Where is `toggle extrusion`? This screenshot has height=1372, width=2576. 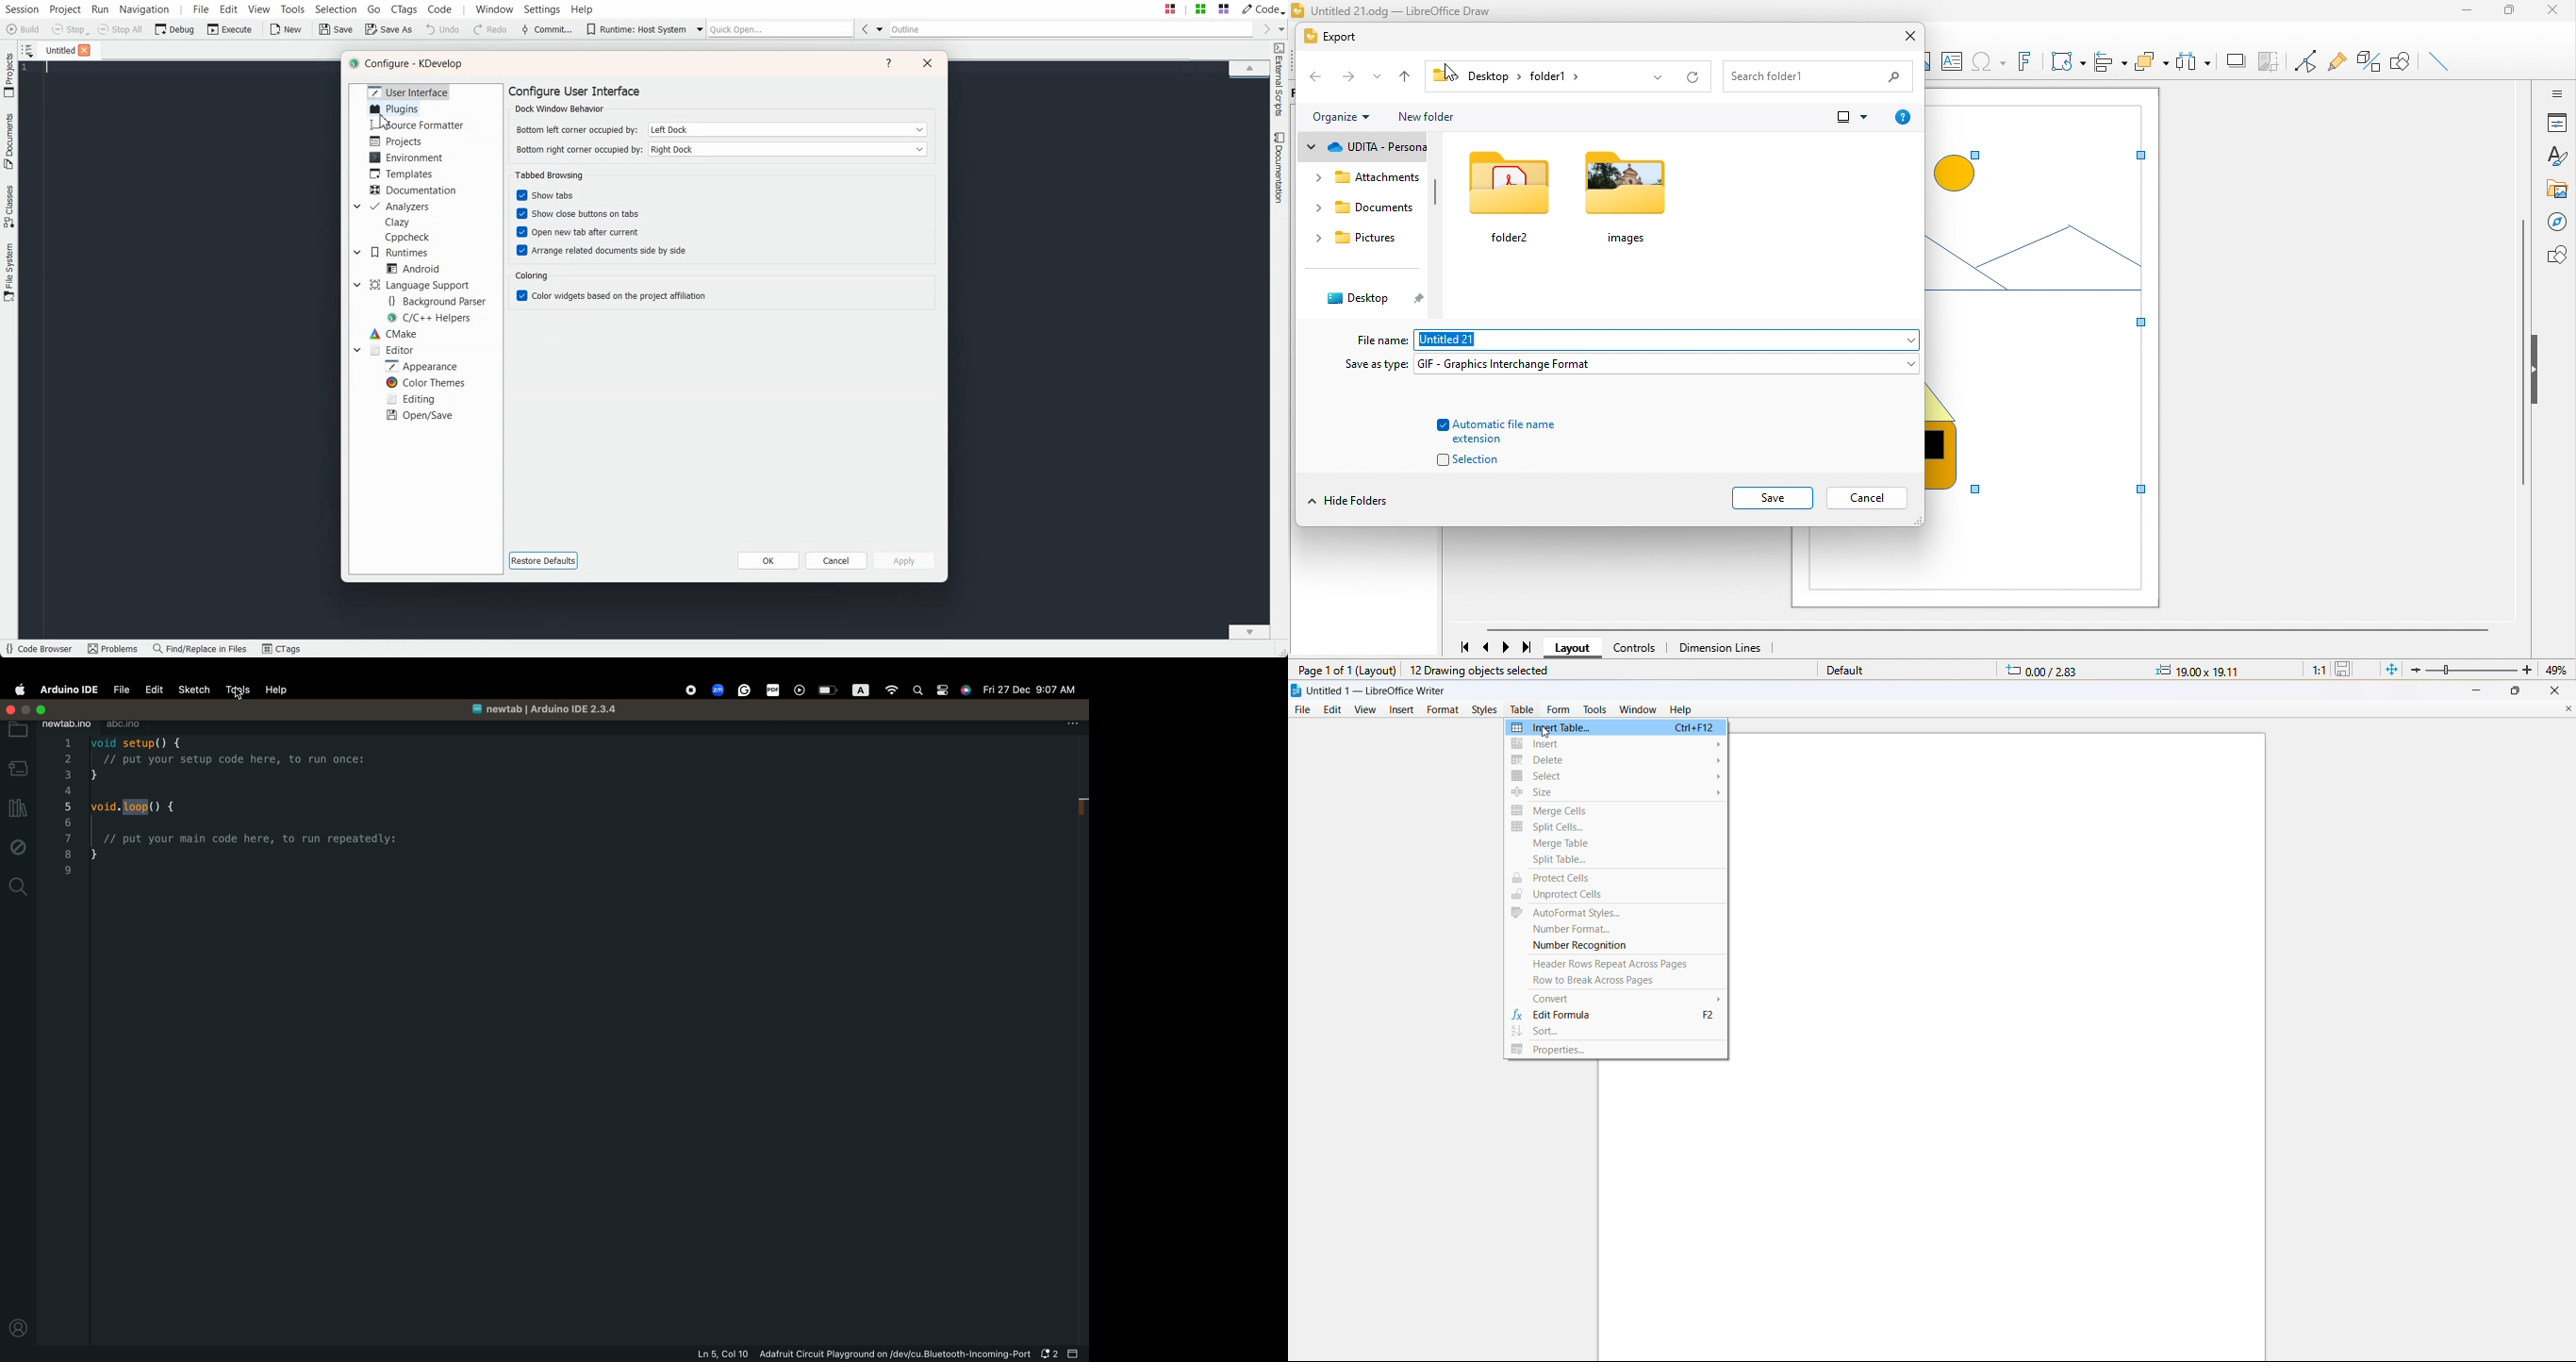
toggle extrusion is located at coordinates (2370, 63).